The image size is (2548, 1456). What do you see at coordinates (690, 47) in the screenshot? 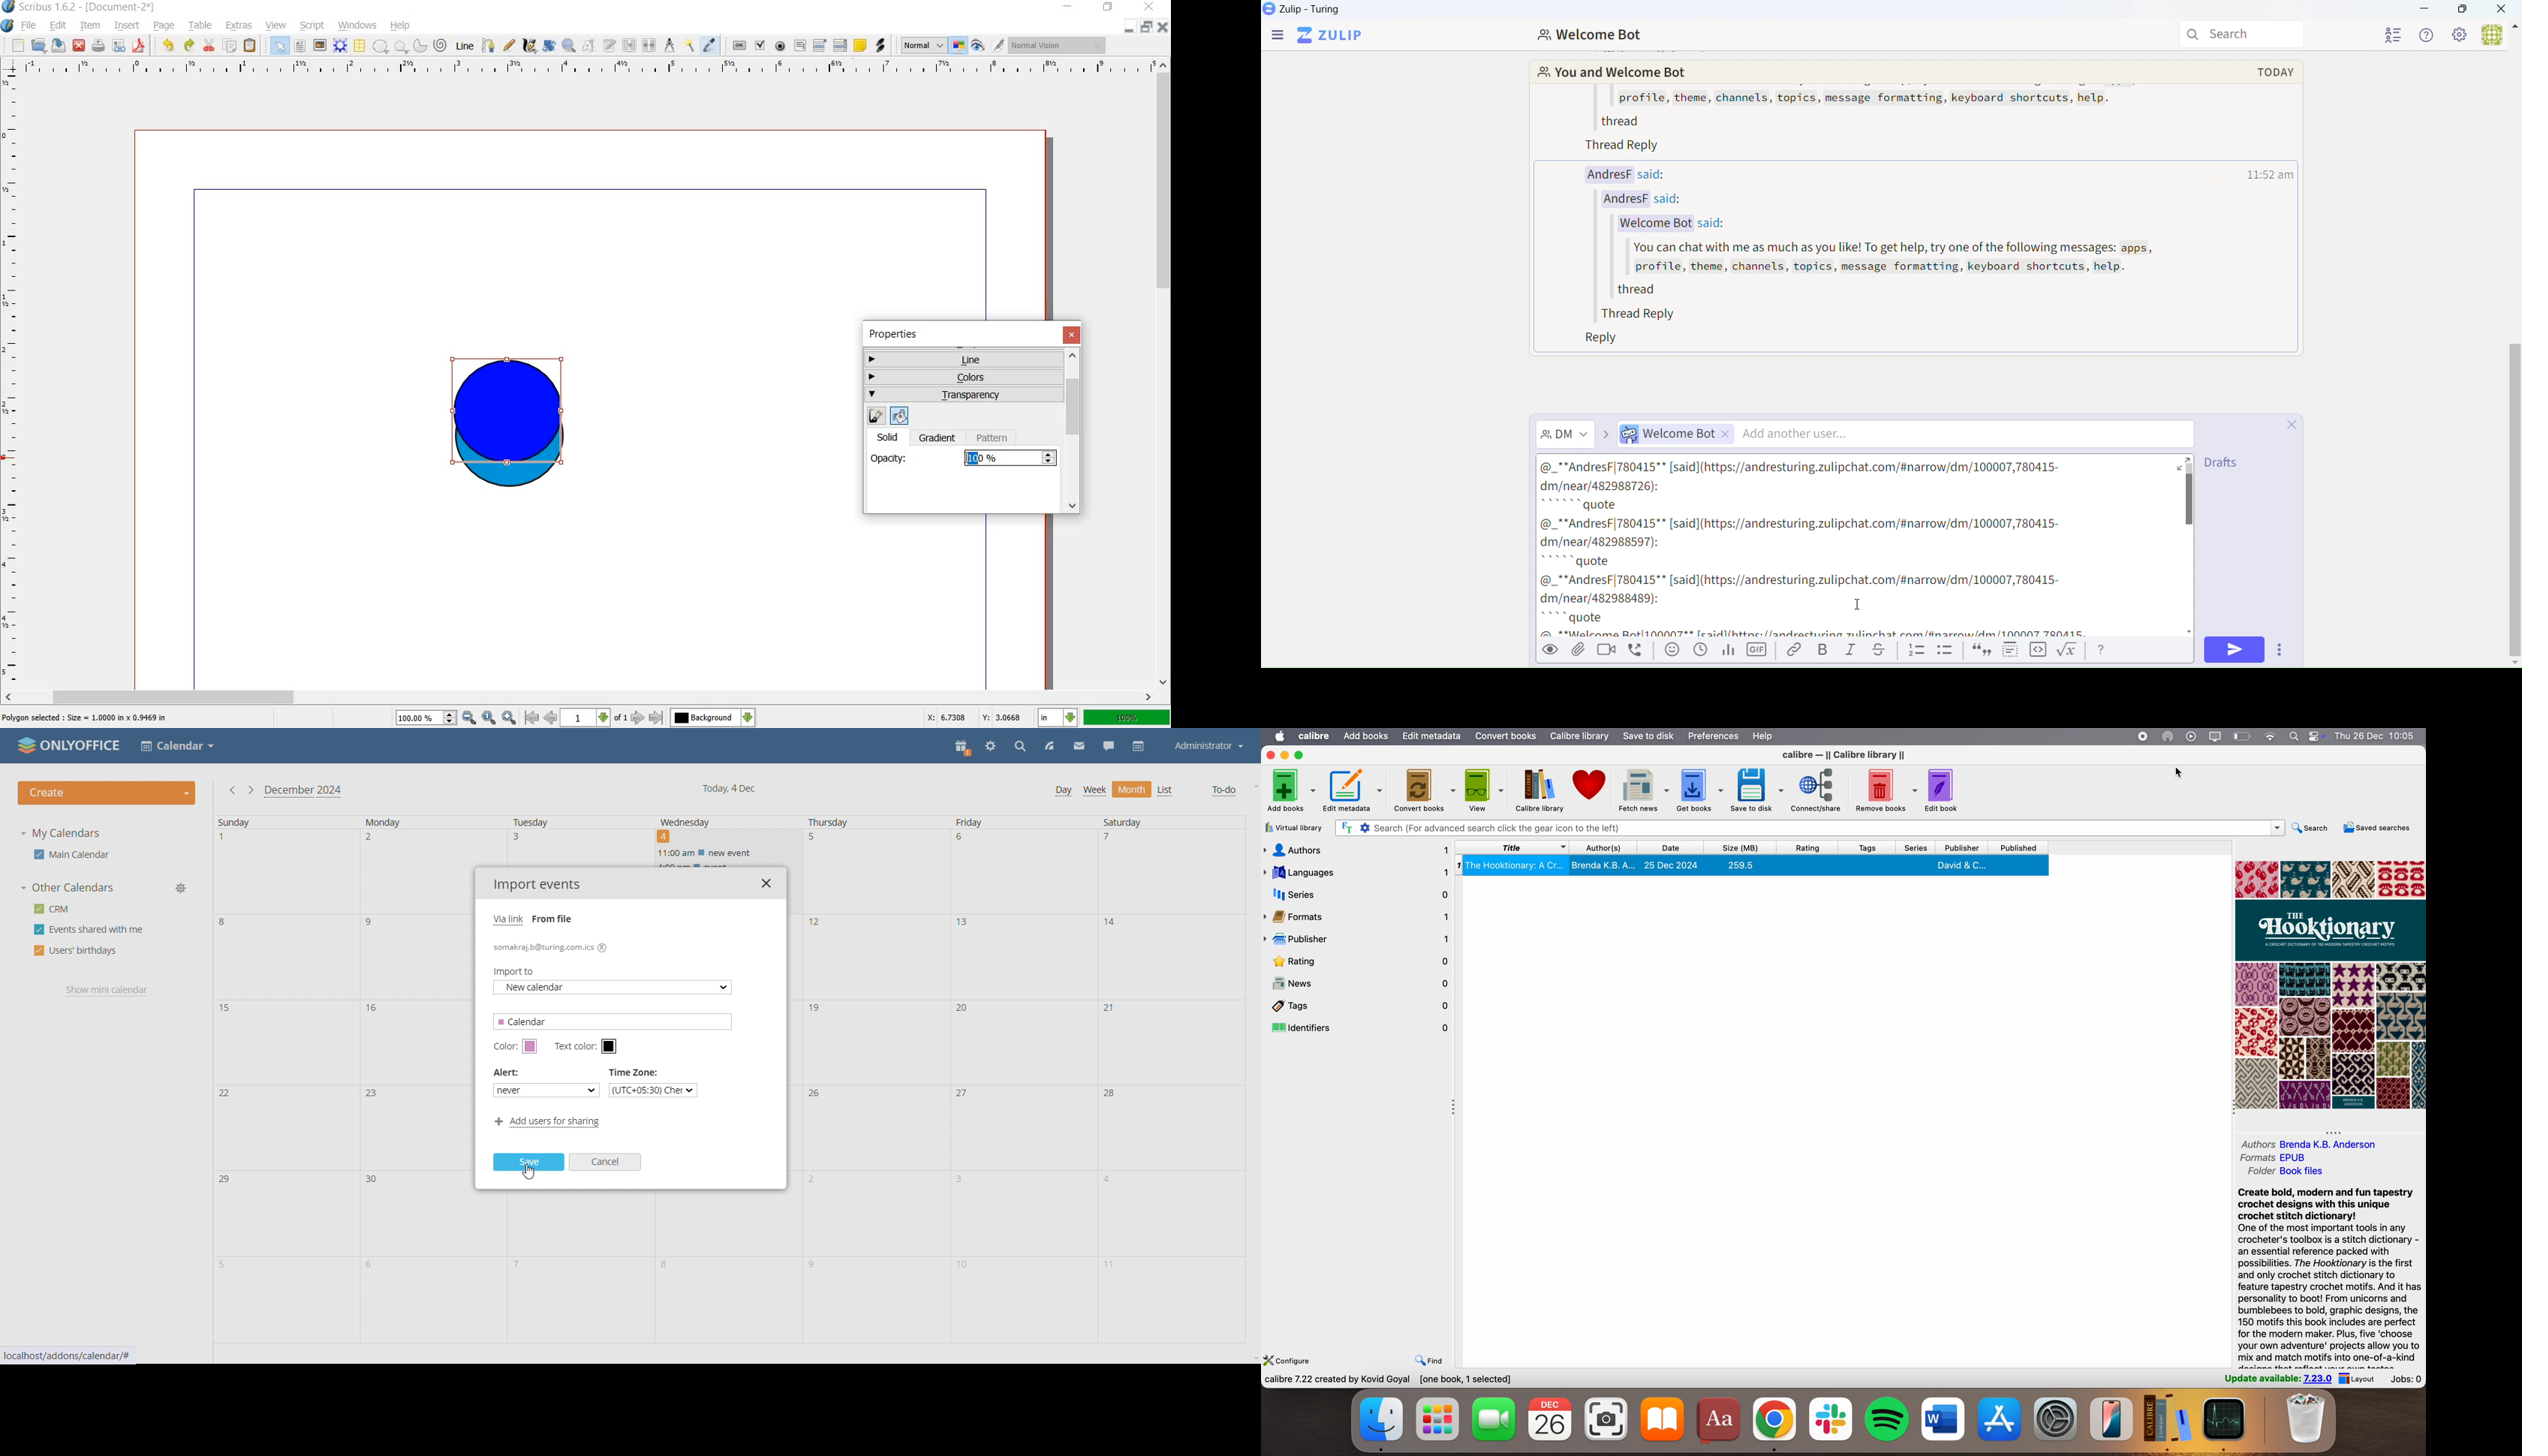
I see `copy item properties` at bounding box center [690, 47].